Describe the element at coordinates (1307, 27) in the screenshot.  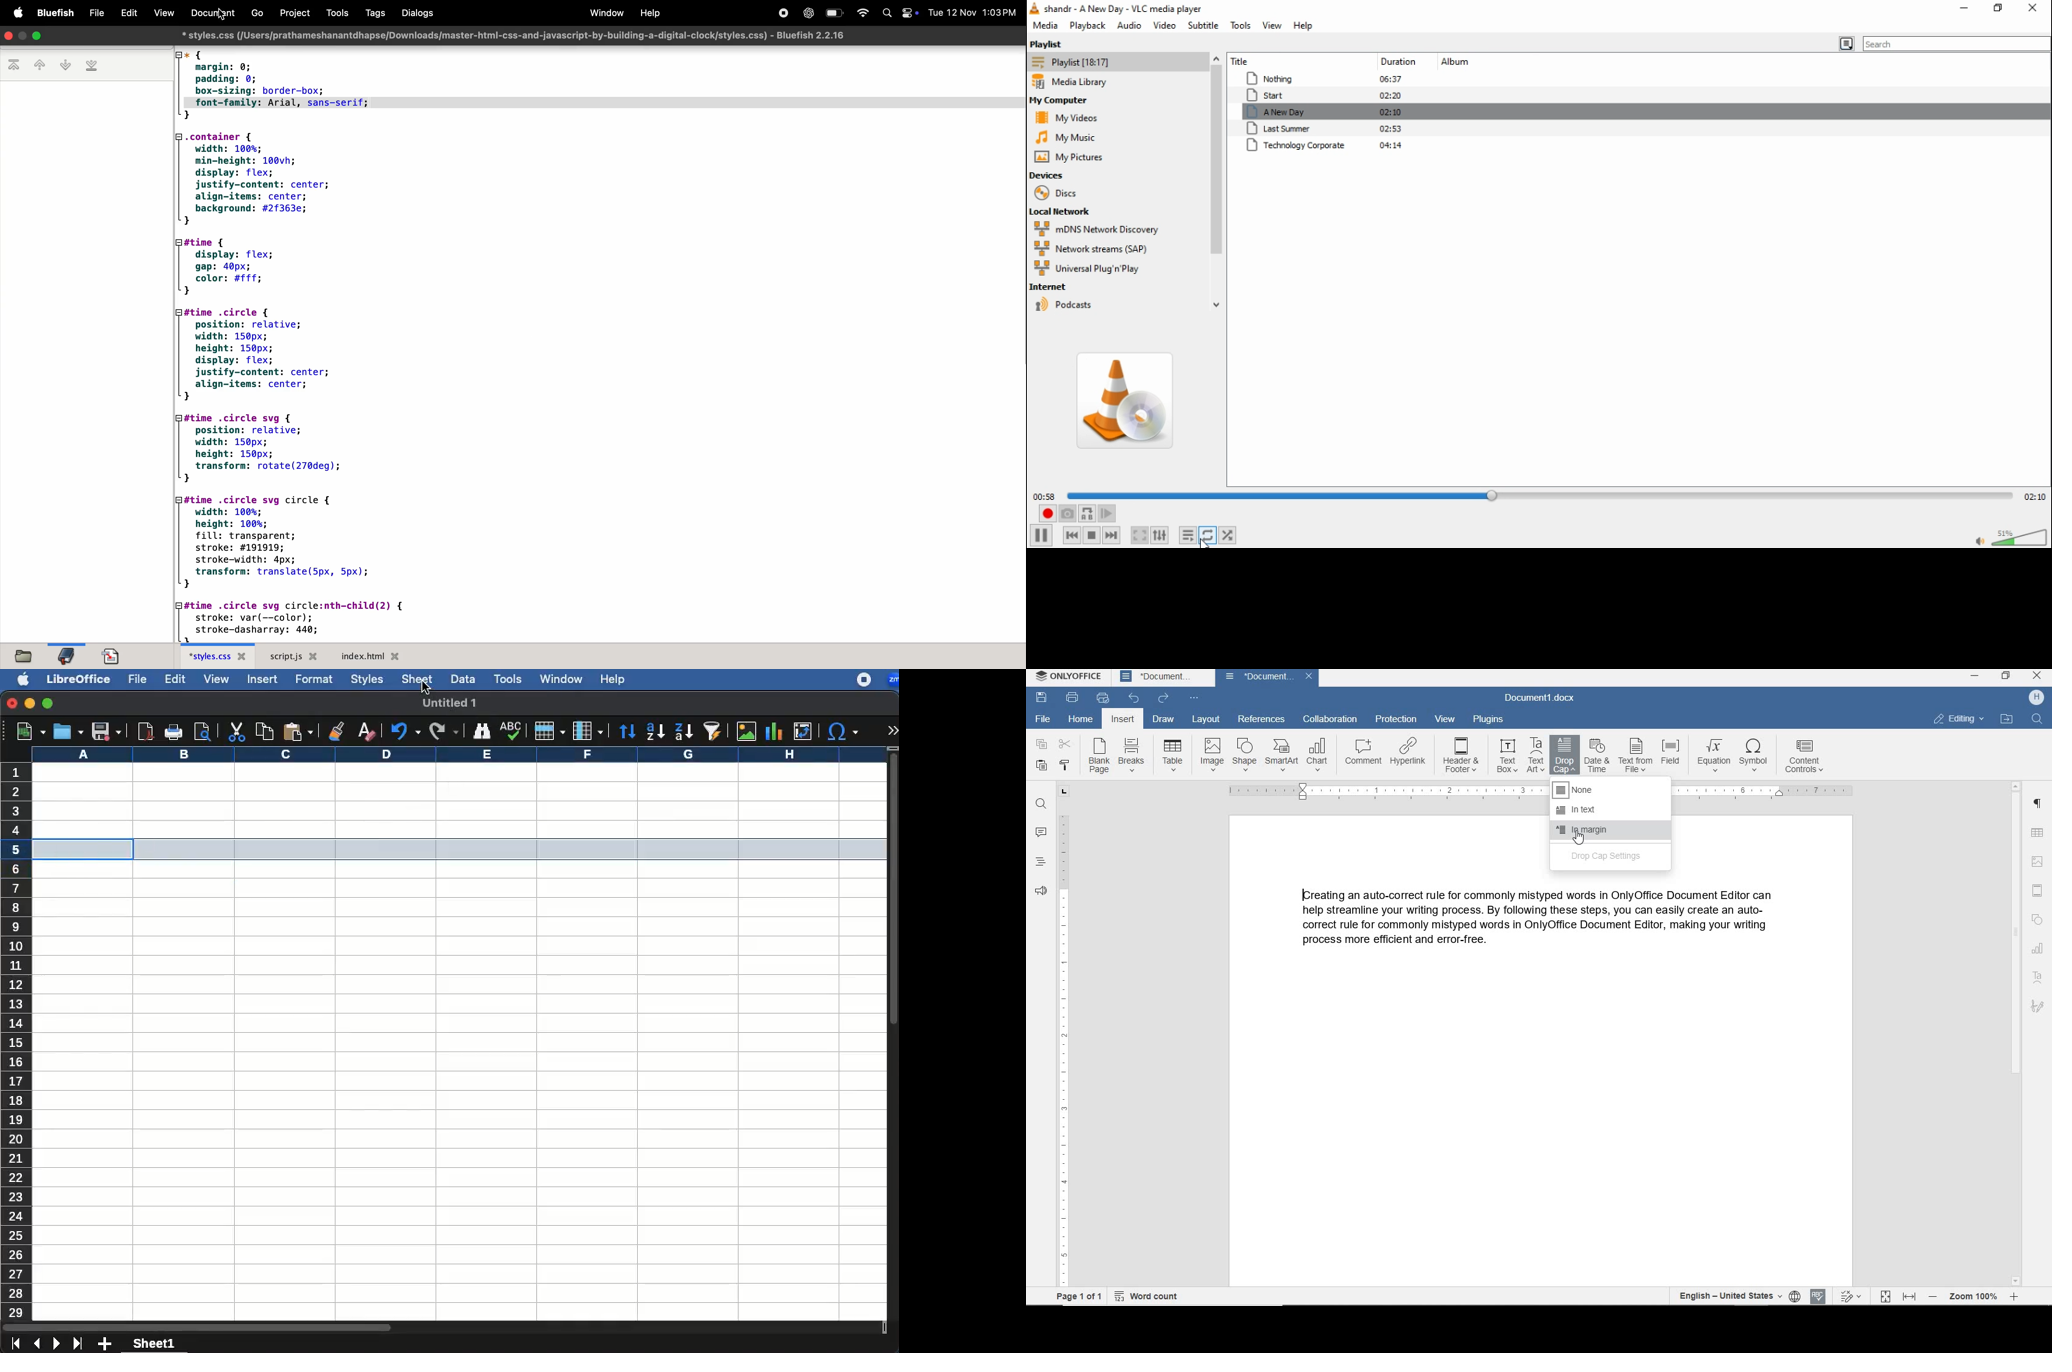
I see `help` at that location.